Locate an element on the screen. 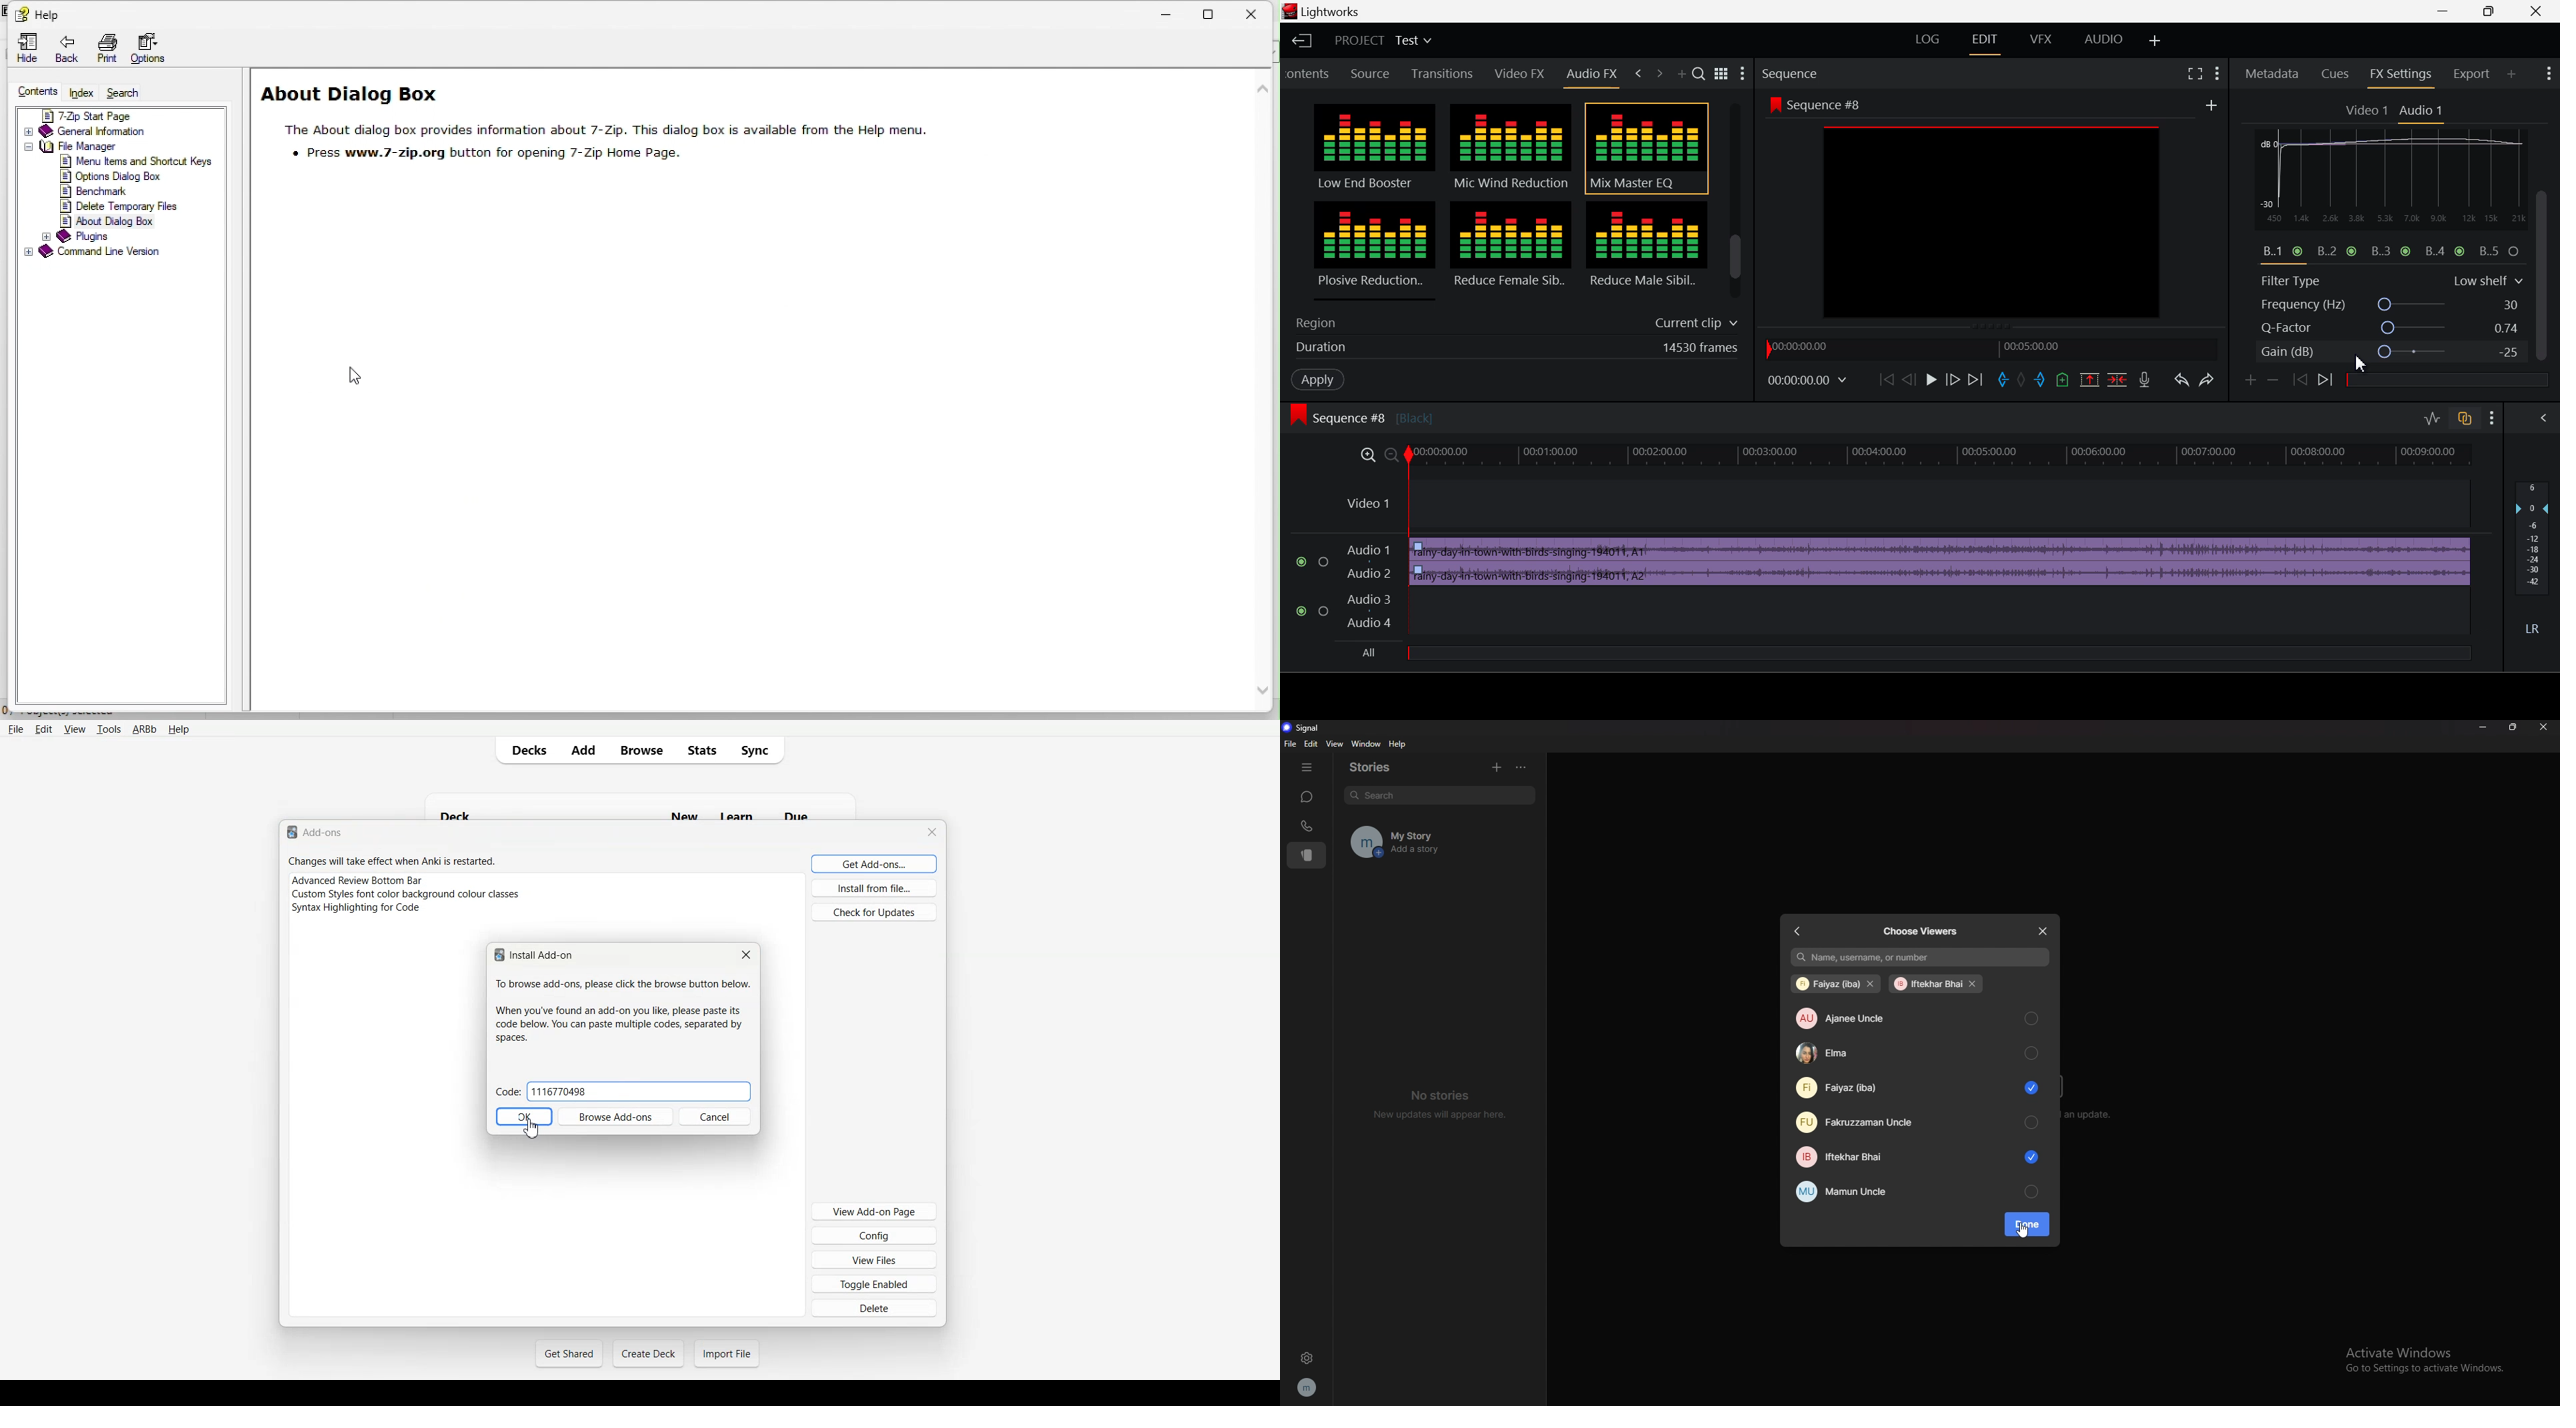 This screenshot has height=1428, width=2576. cursor is located at coordinates (359, 376).